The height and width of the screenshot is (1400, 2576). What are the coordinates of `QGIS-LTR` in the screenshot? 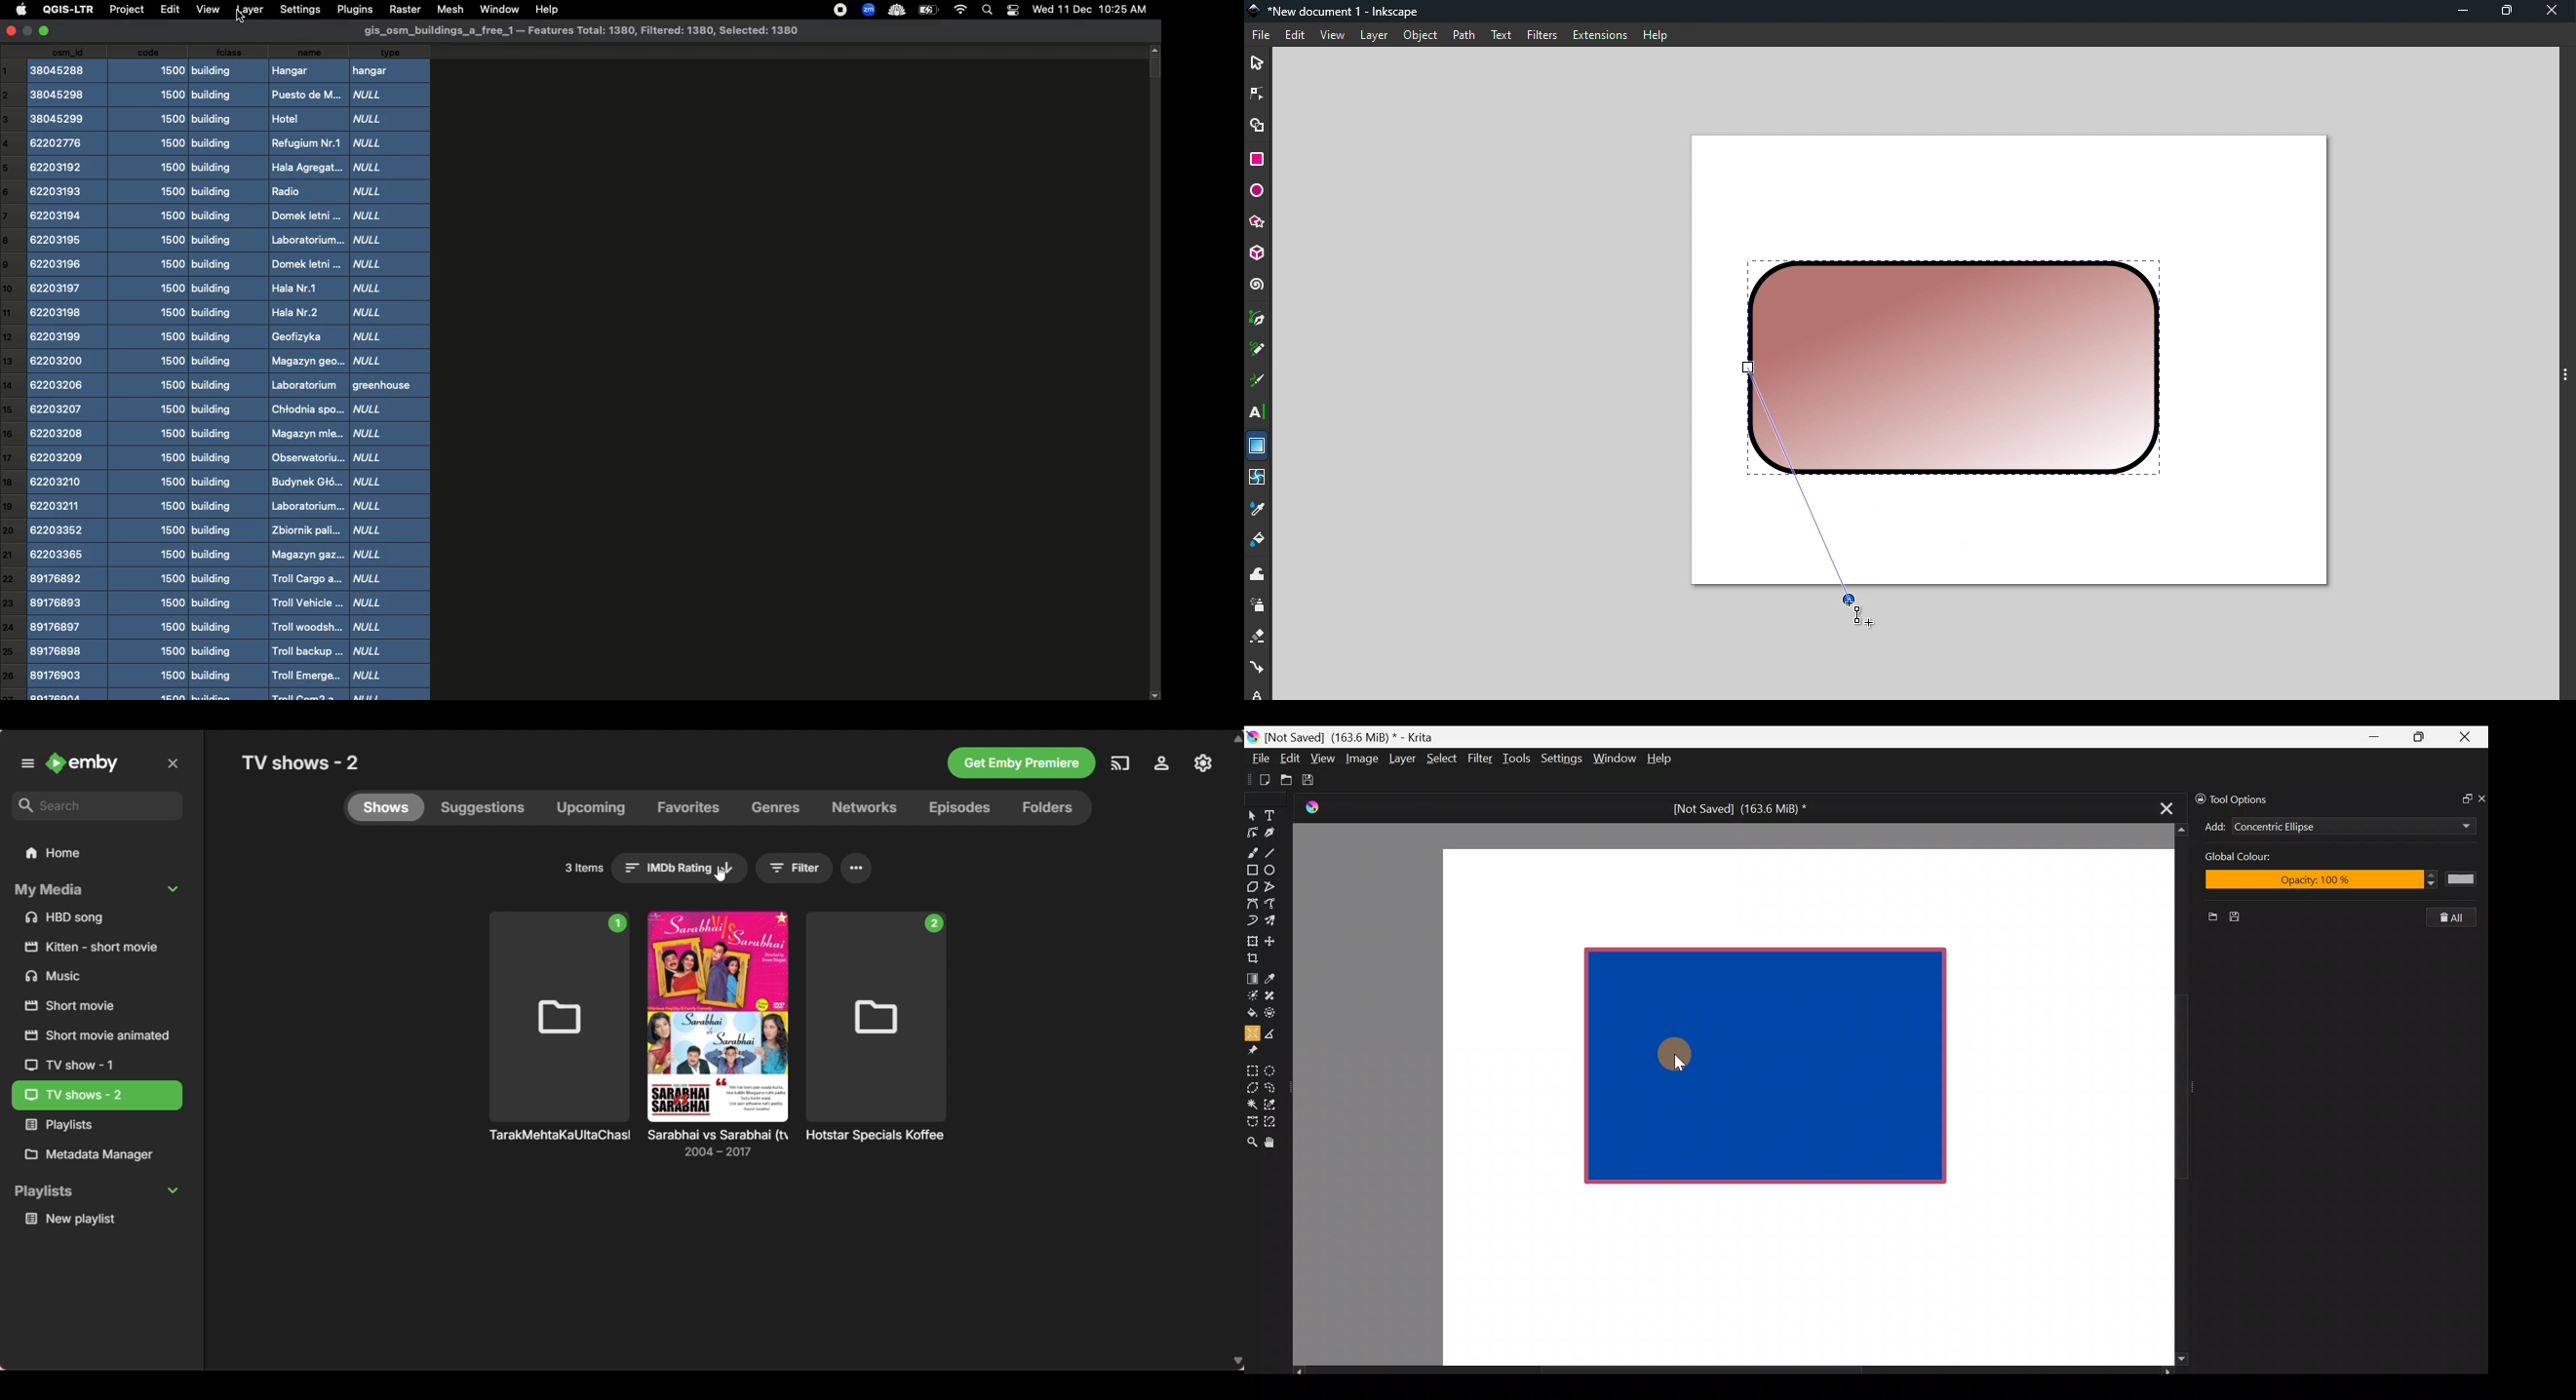 It's located at (65, 10).